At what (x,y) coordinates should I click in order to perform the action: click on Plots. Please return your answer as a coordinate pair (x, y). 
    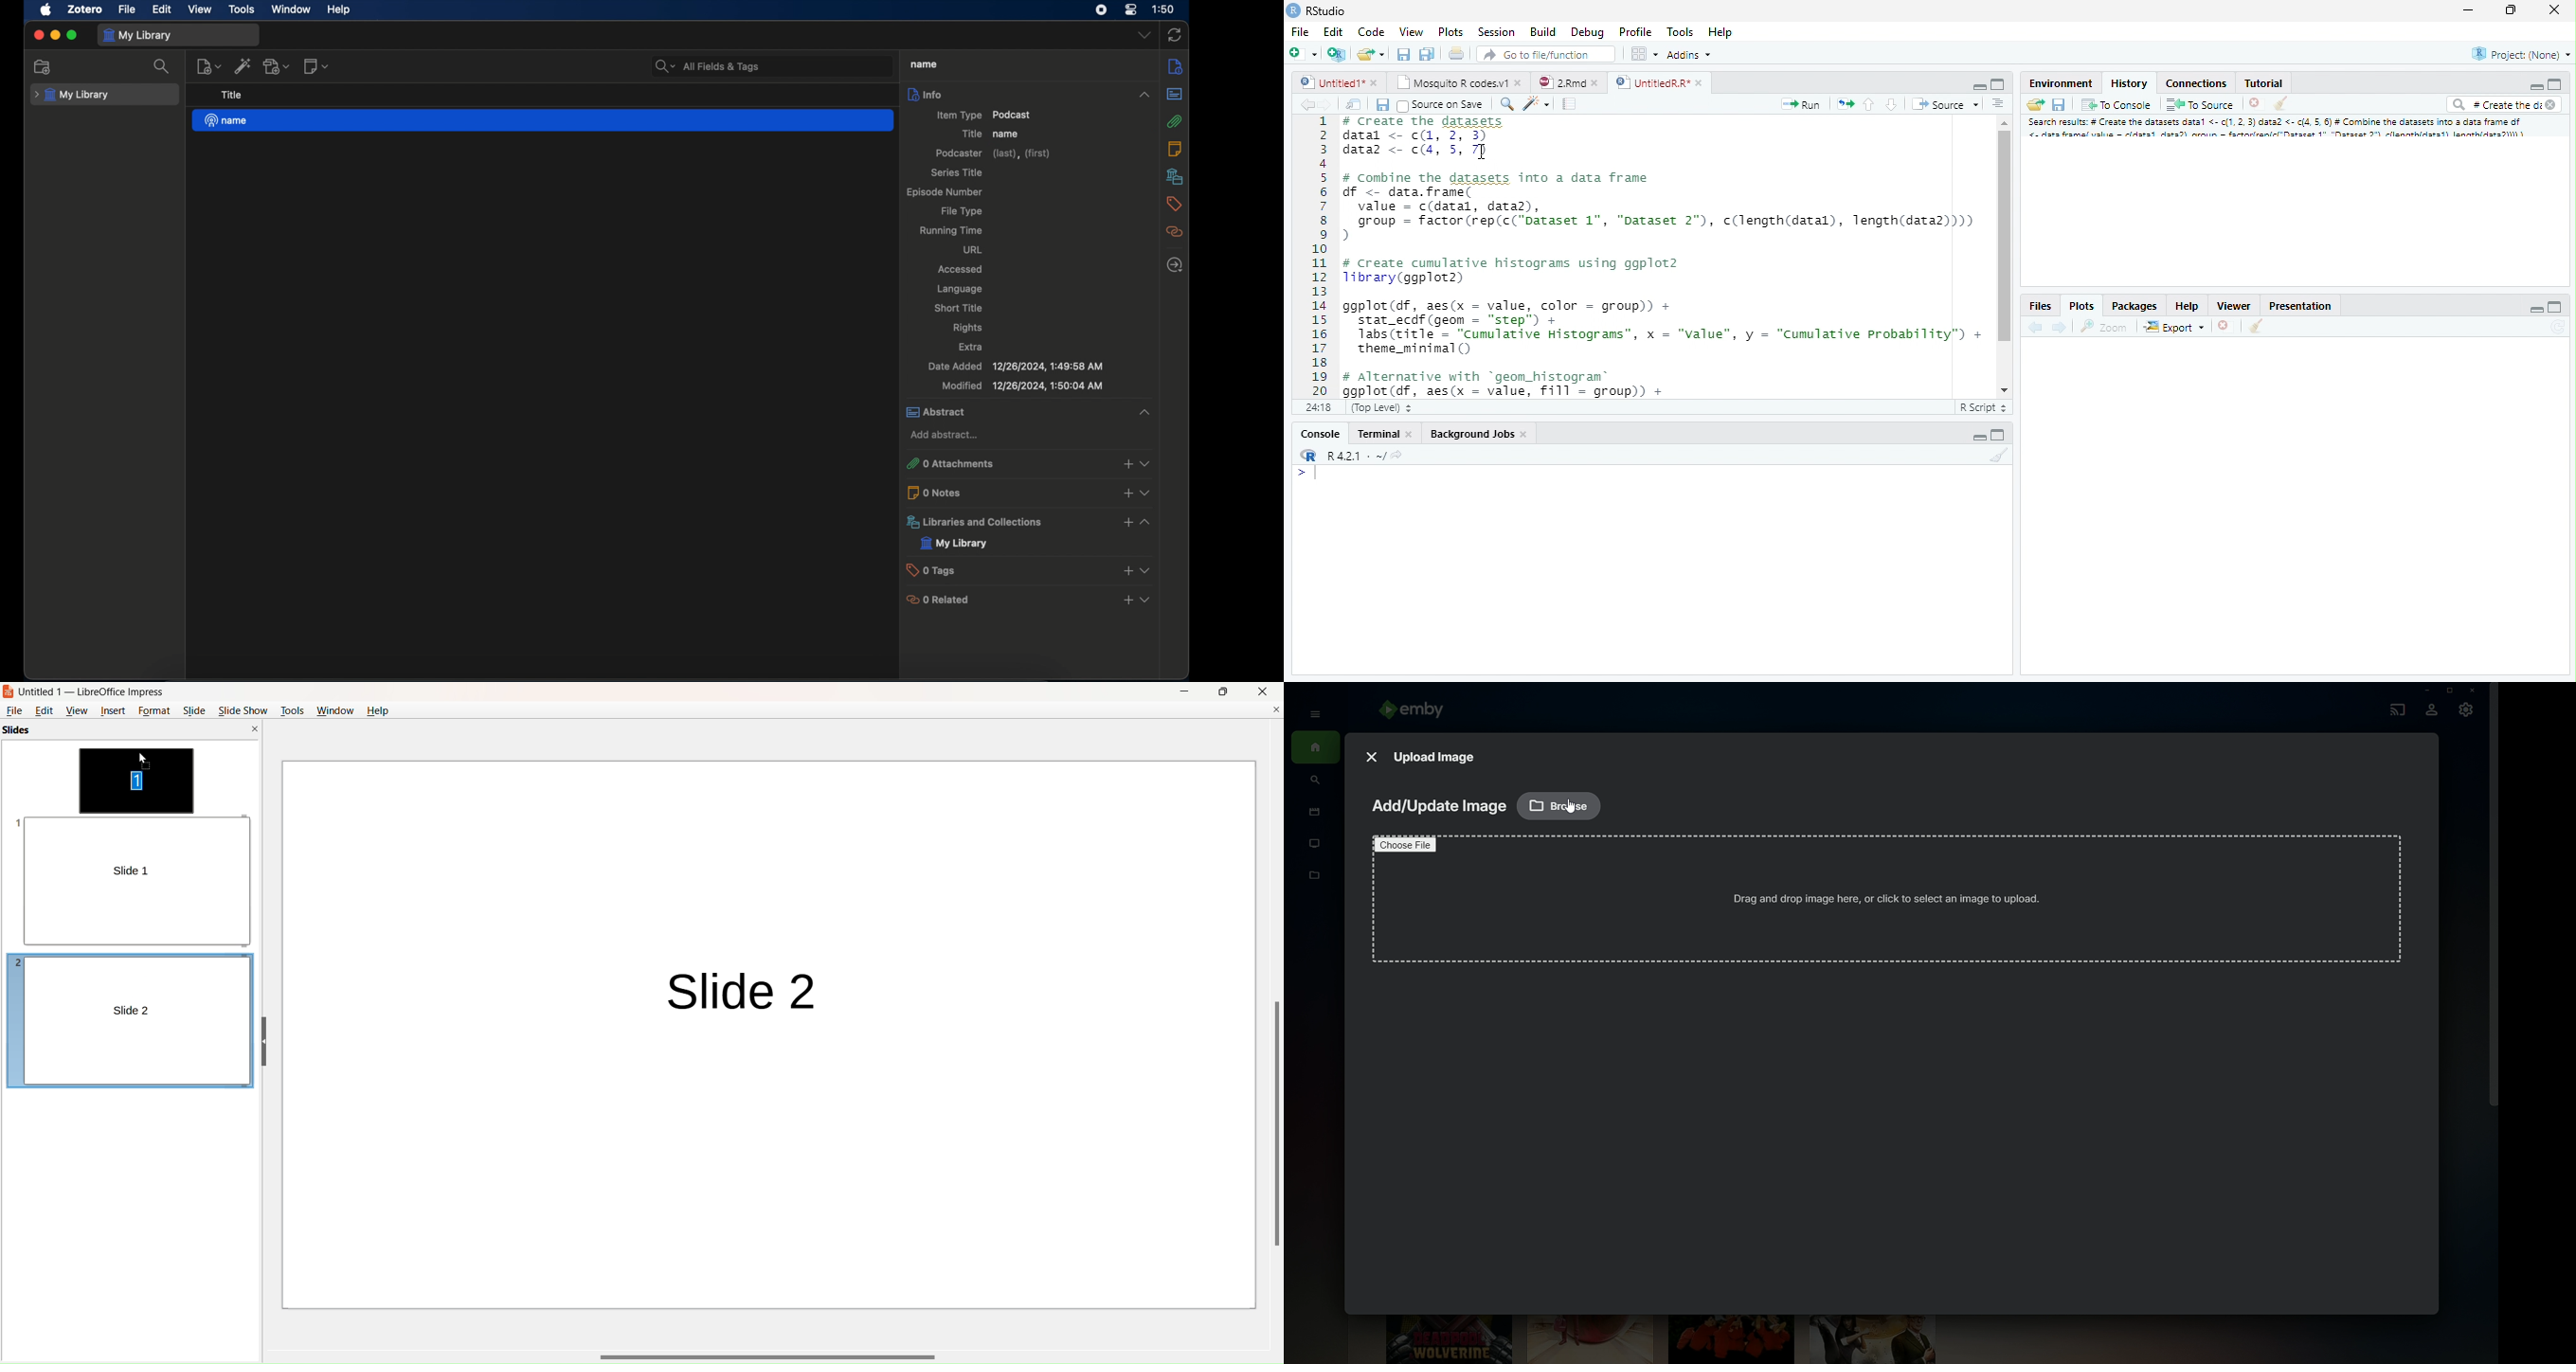
    Looking at the image, I should click on (2081, 305).